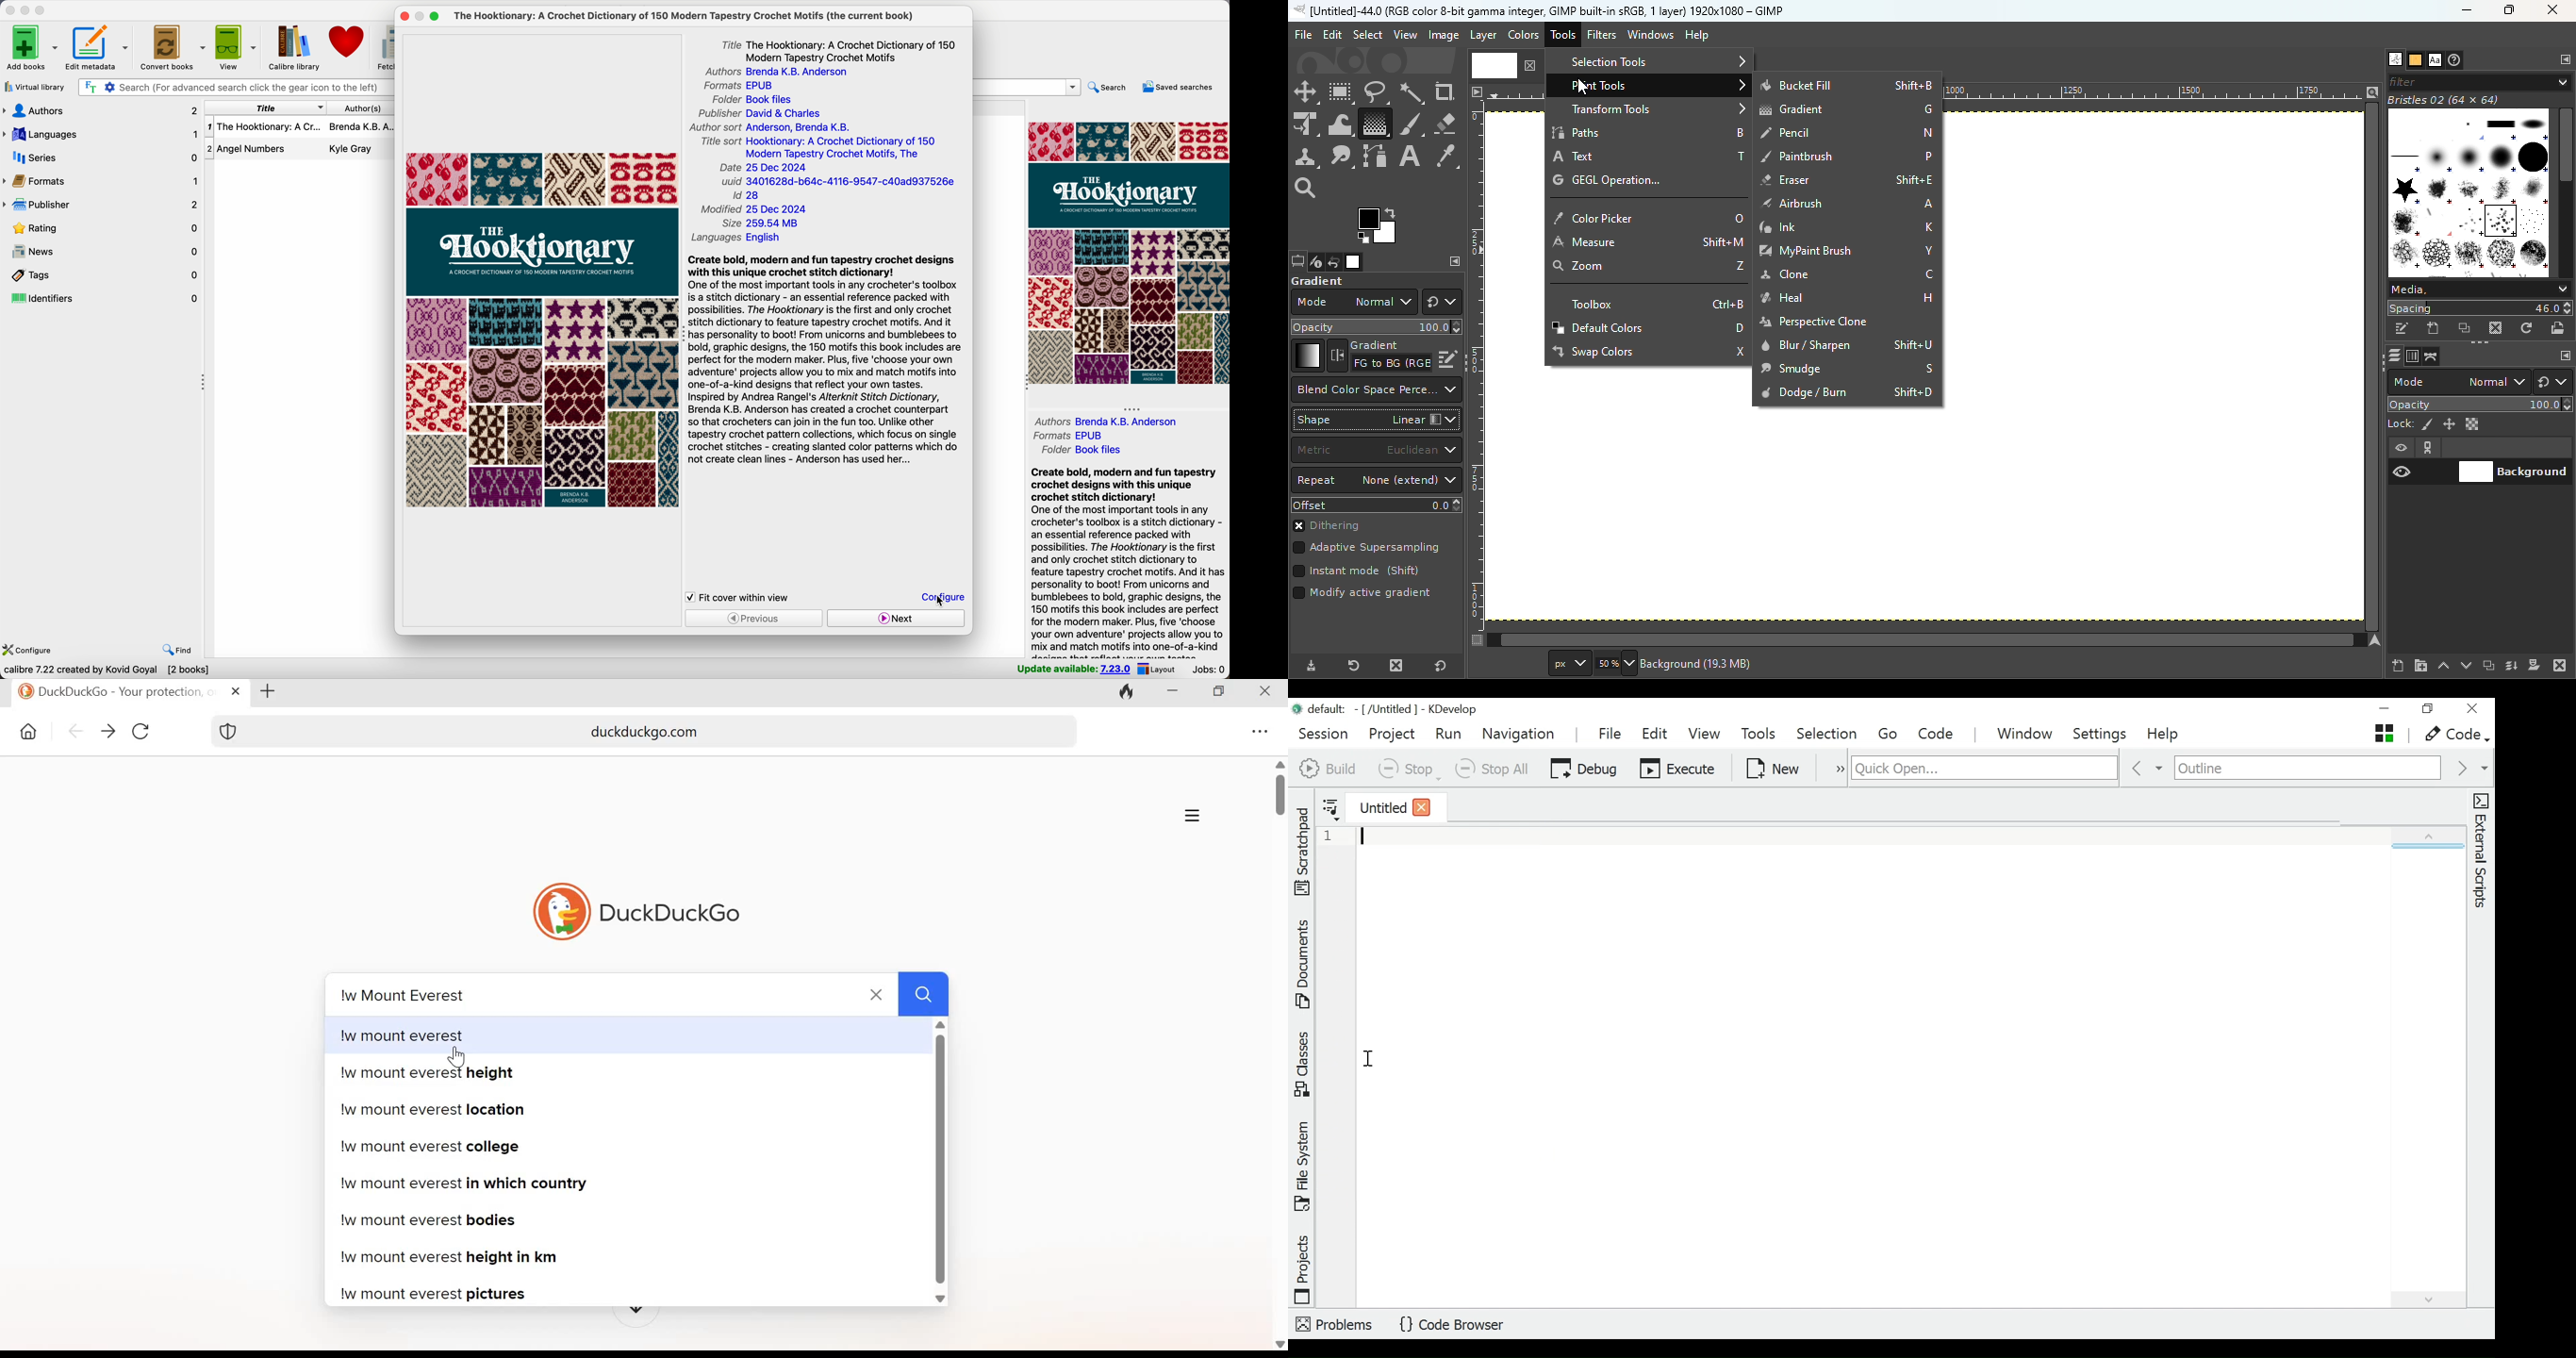 The height and width of the screenshot is (1372, 2576). I want to click on close popup, so click(405, 16).